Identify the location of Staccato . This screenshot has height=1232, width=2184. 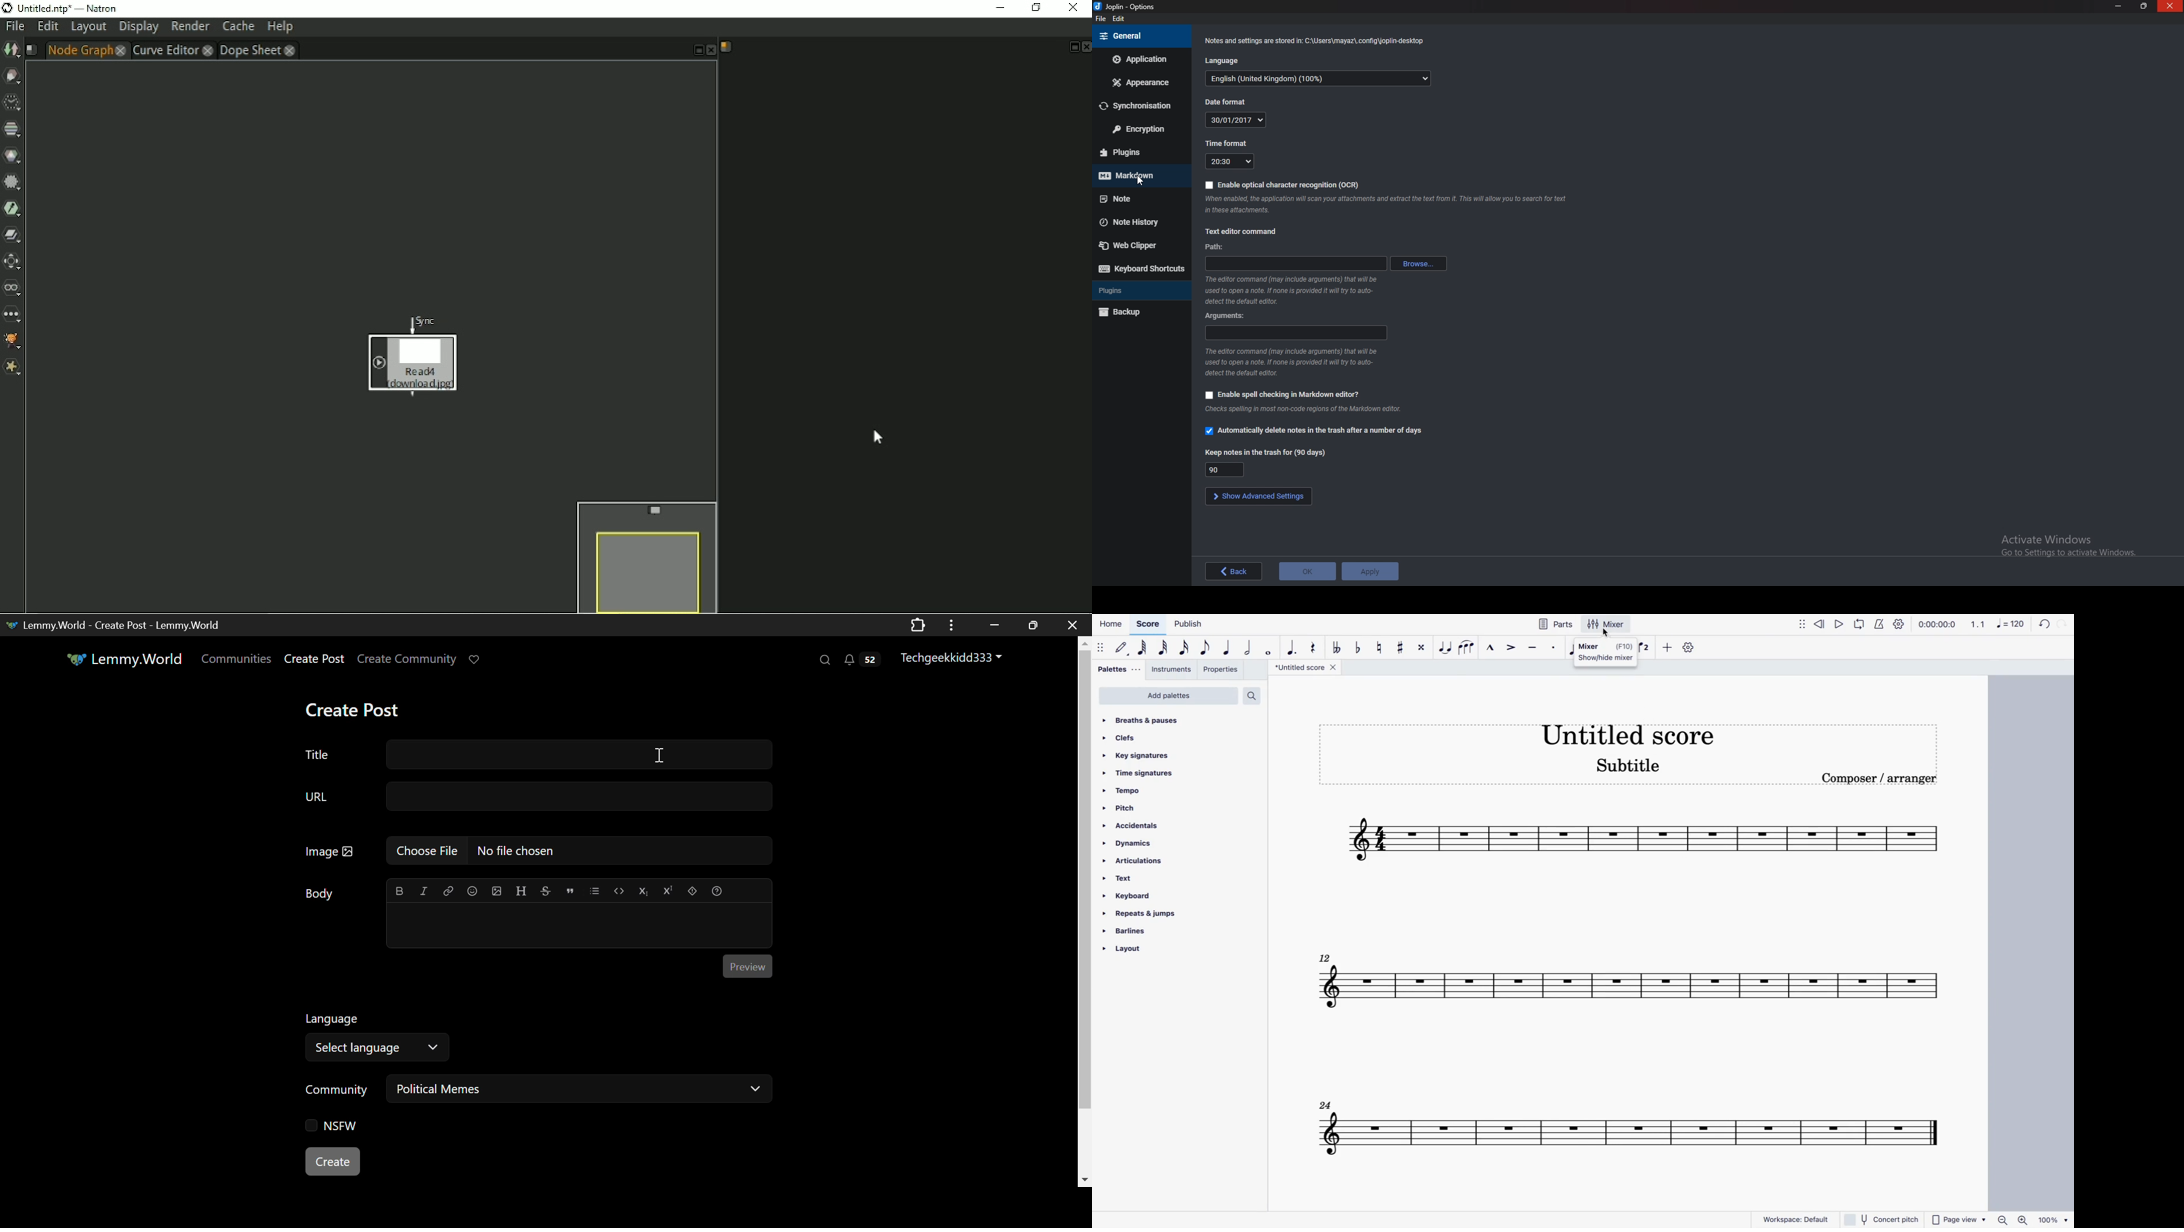
(1555, 646).